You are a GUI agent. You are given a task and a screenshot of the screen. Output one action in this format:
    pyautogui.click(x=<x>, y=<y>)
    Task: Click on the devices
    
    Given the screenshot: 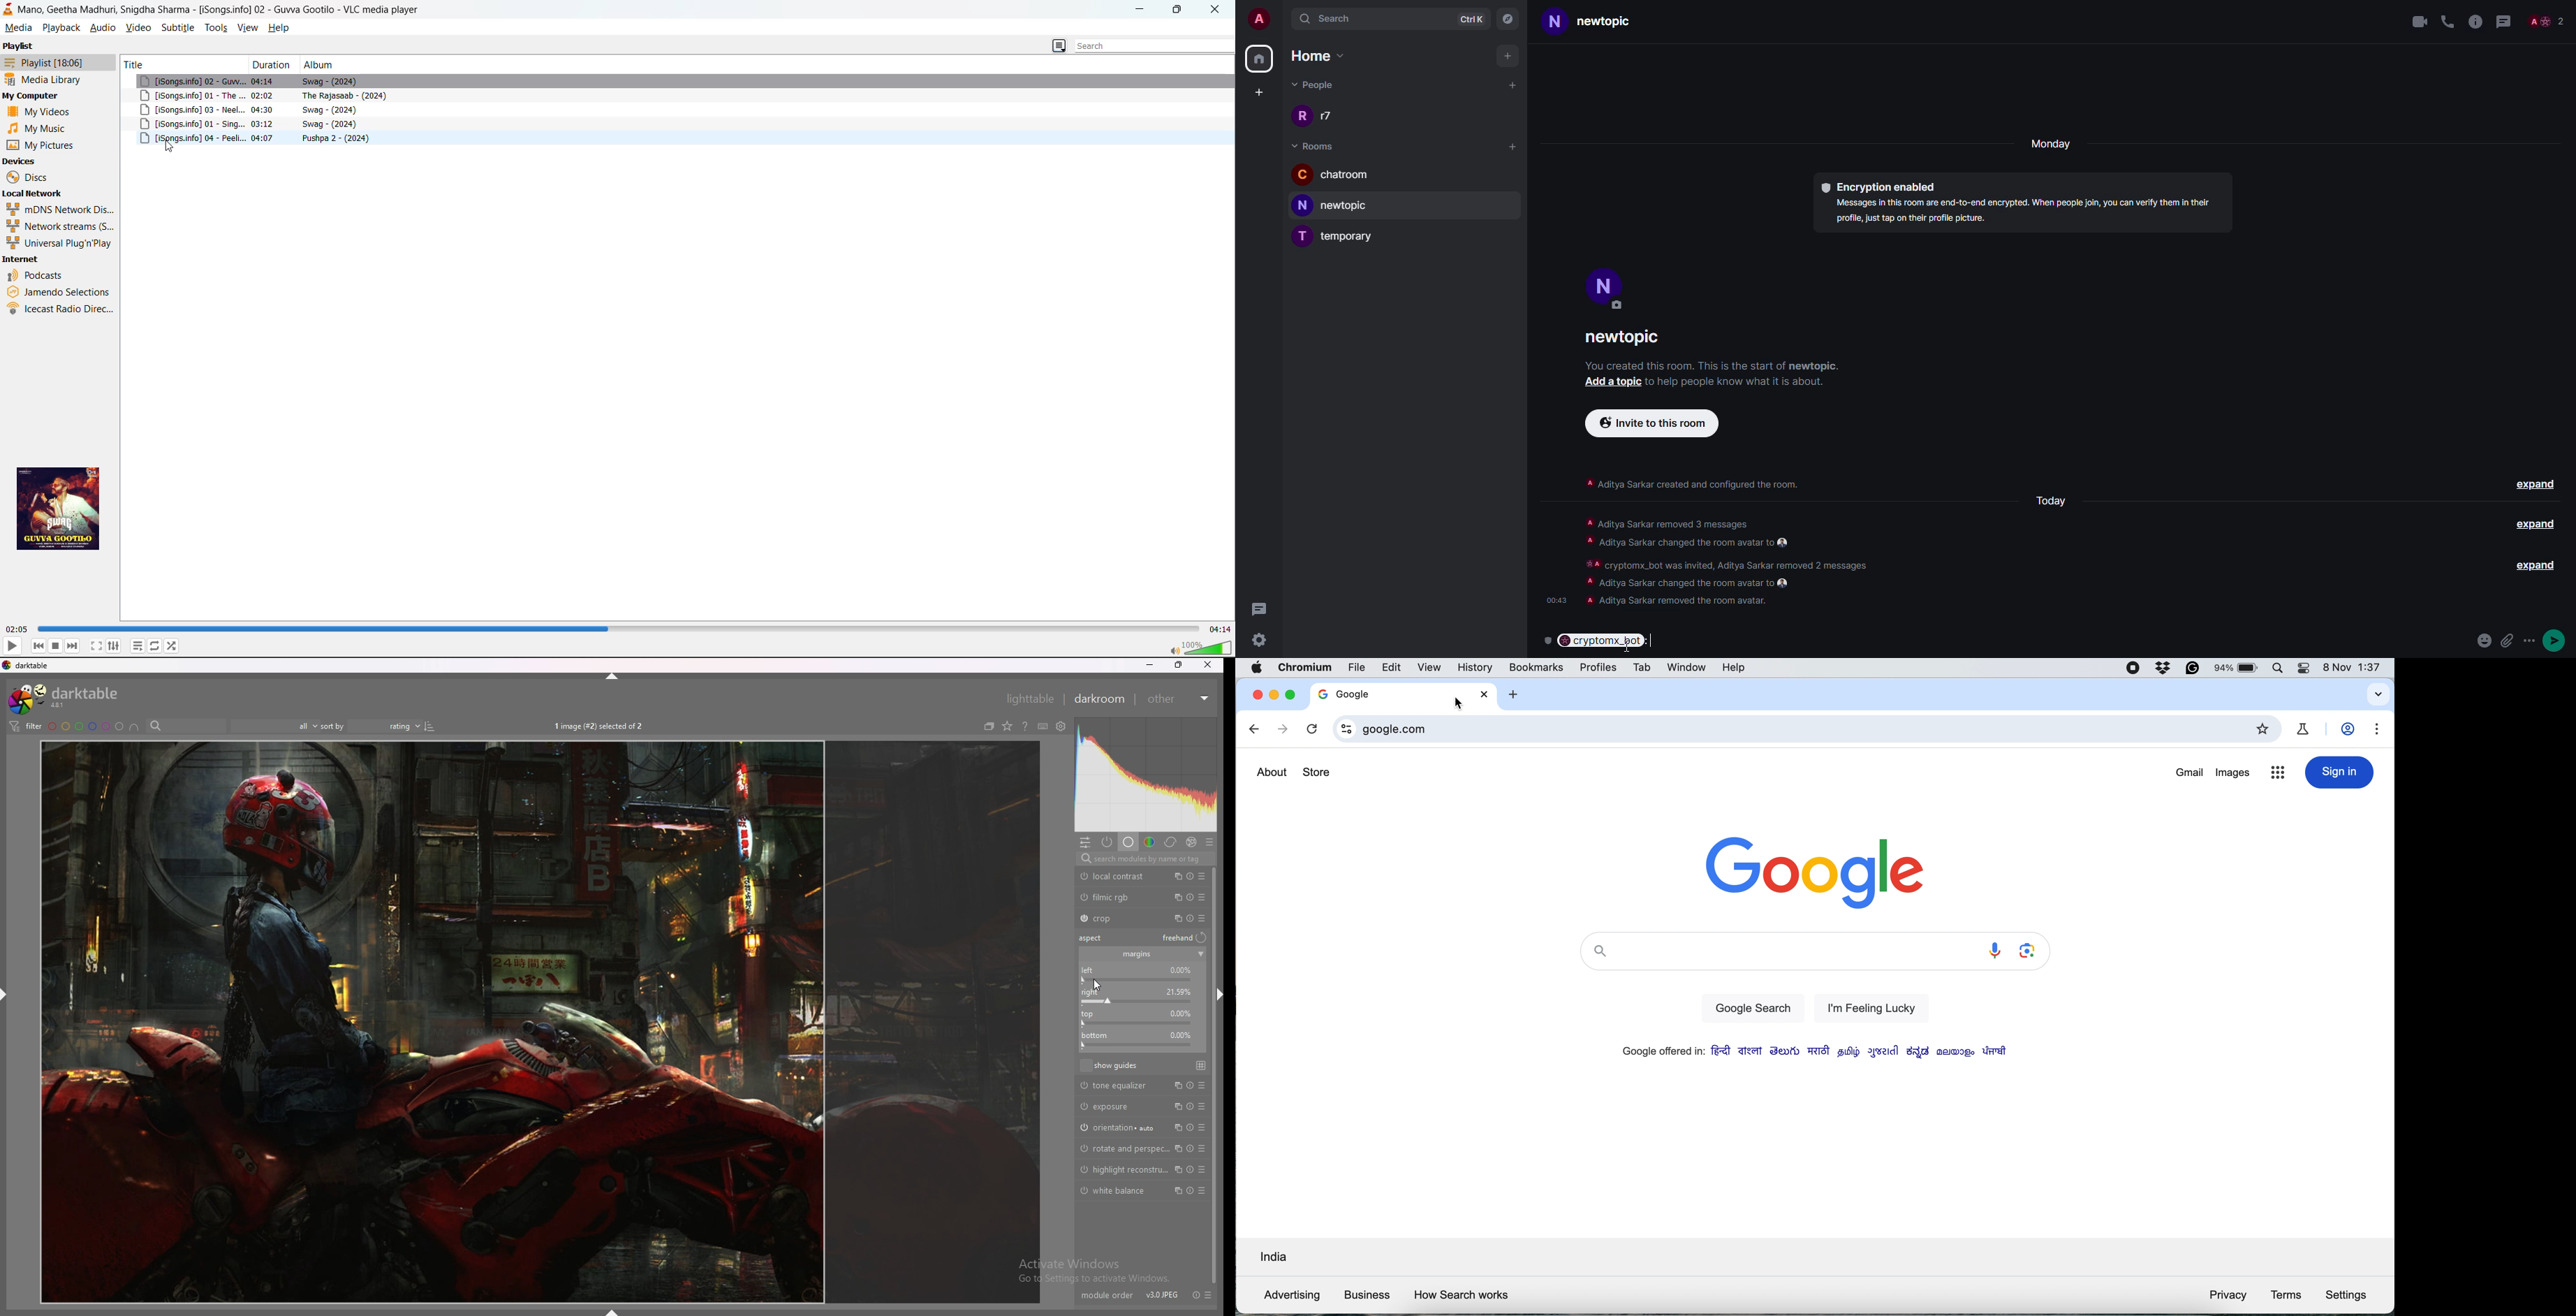 What is the action you would take?
    pyautogui.click(x=21, y=162)
    